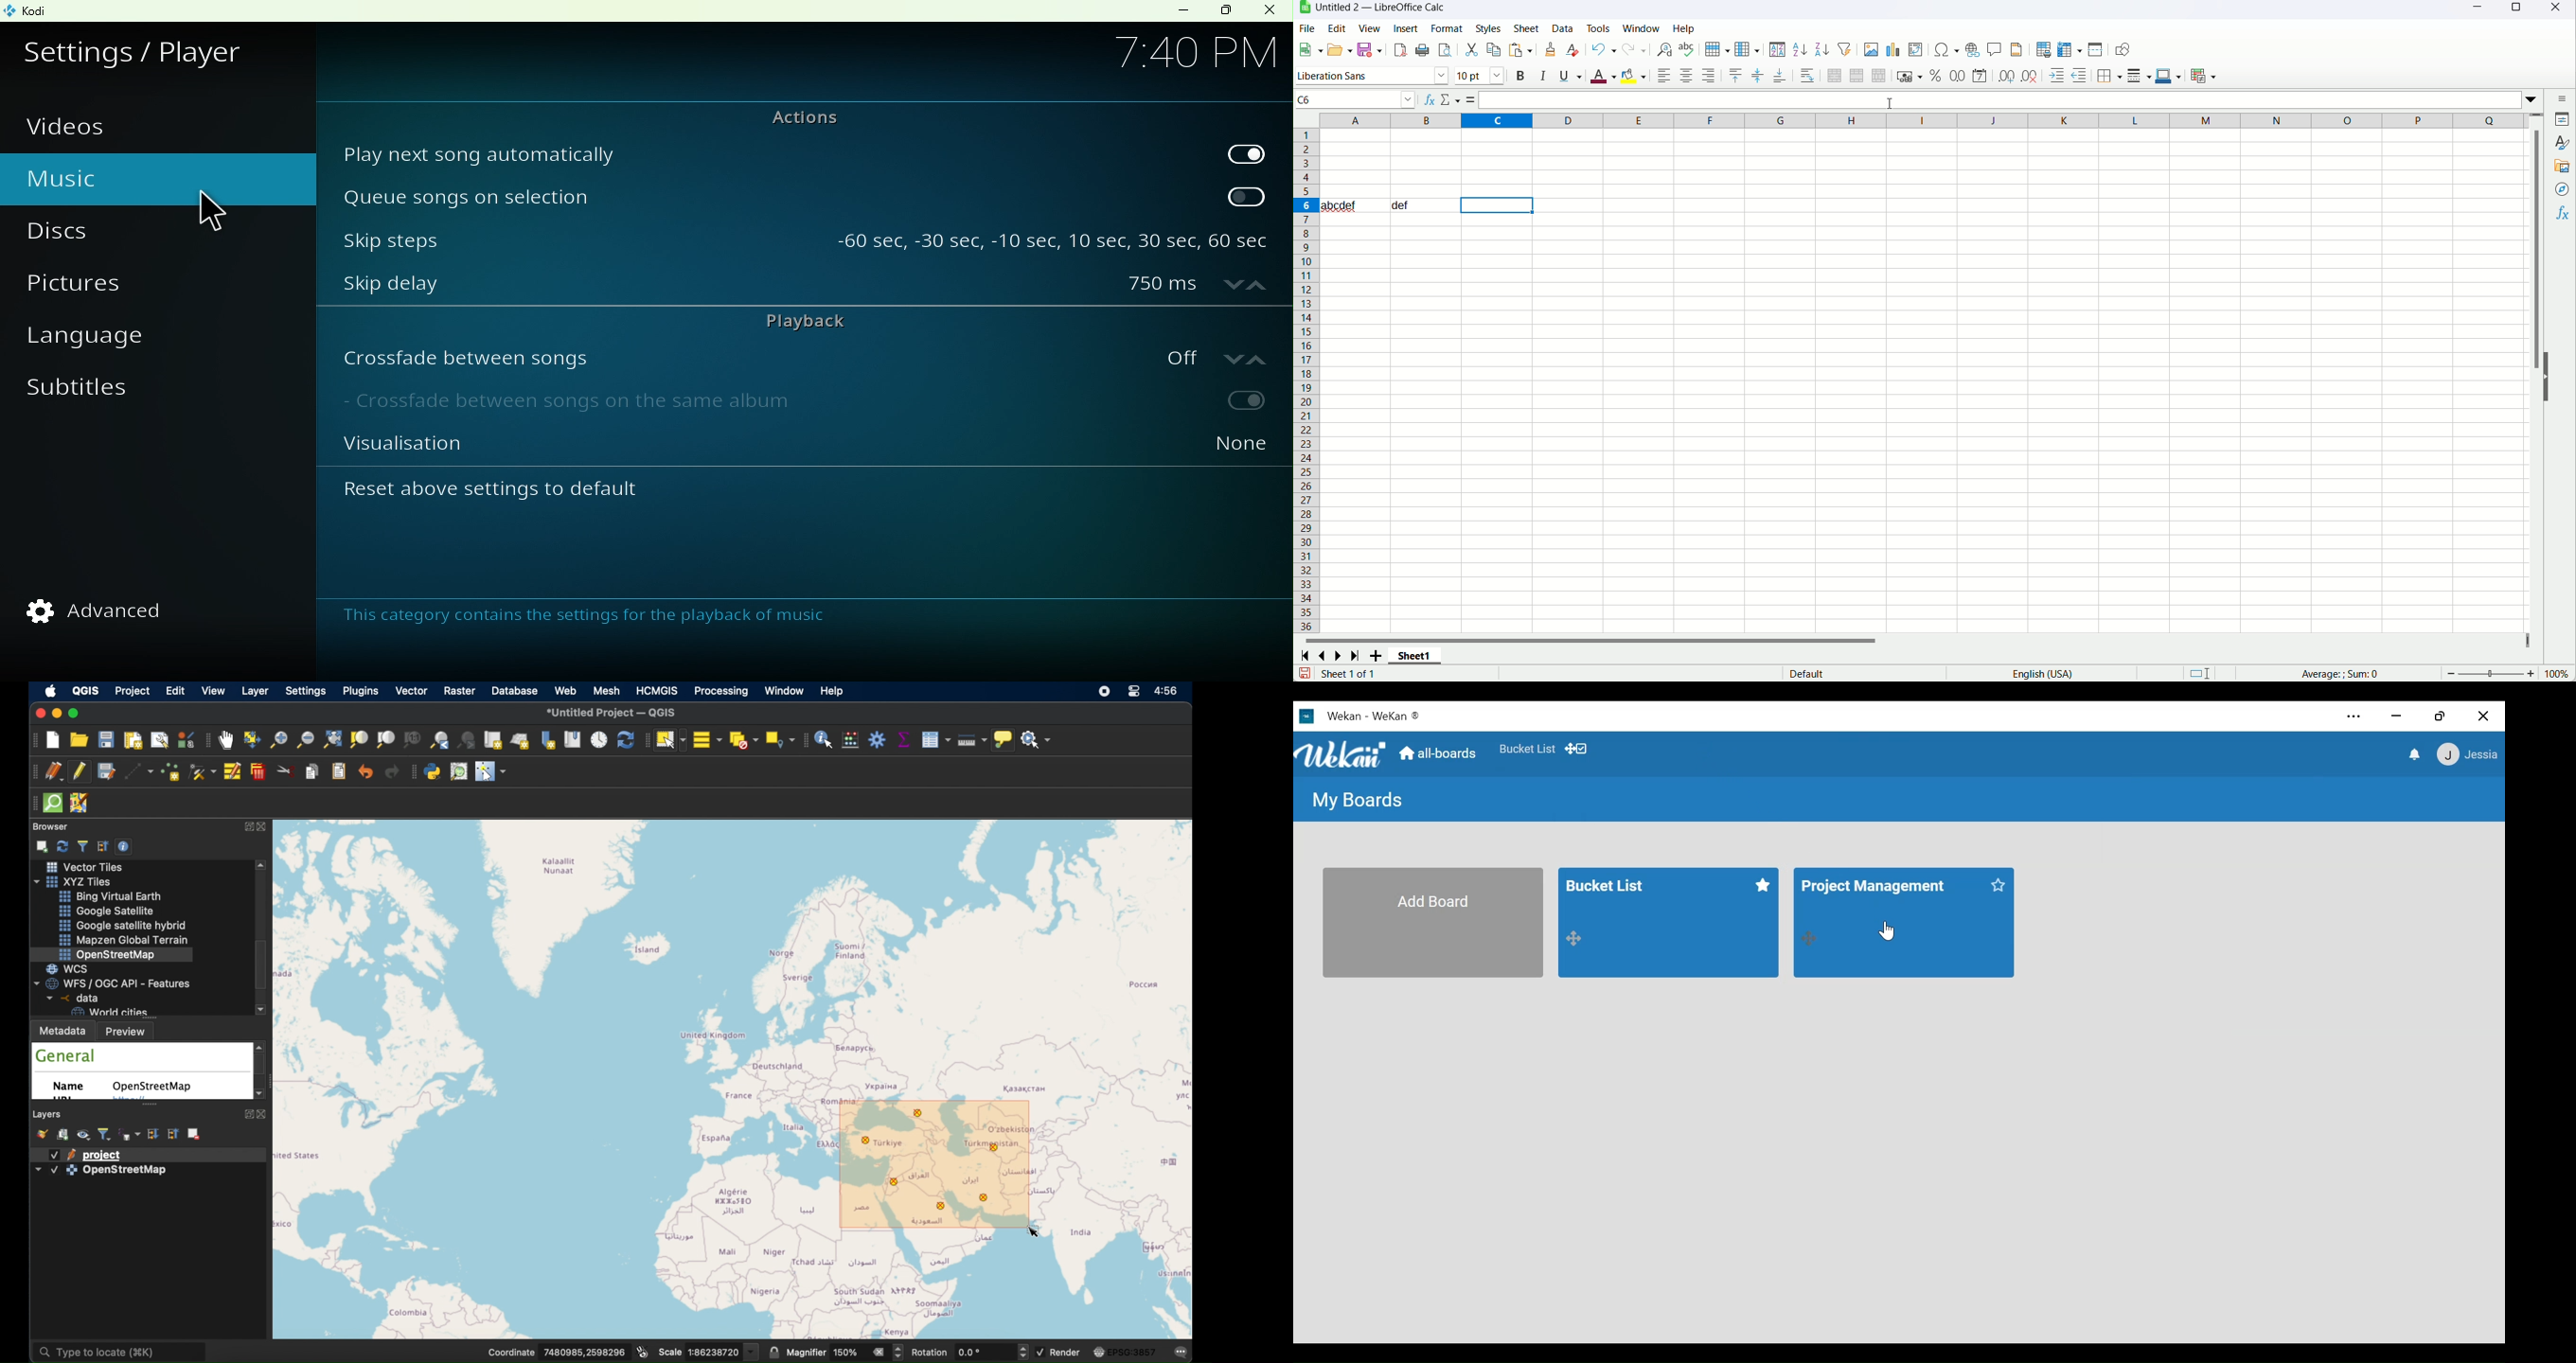 Image resolution: width=2576 pixels, height=1372 pixels. What do you see at coordinates (63, 1030) in the screenshot?
I see `metadata` at bounding box center [63, 1030].